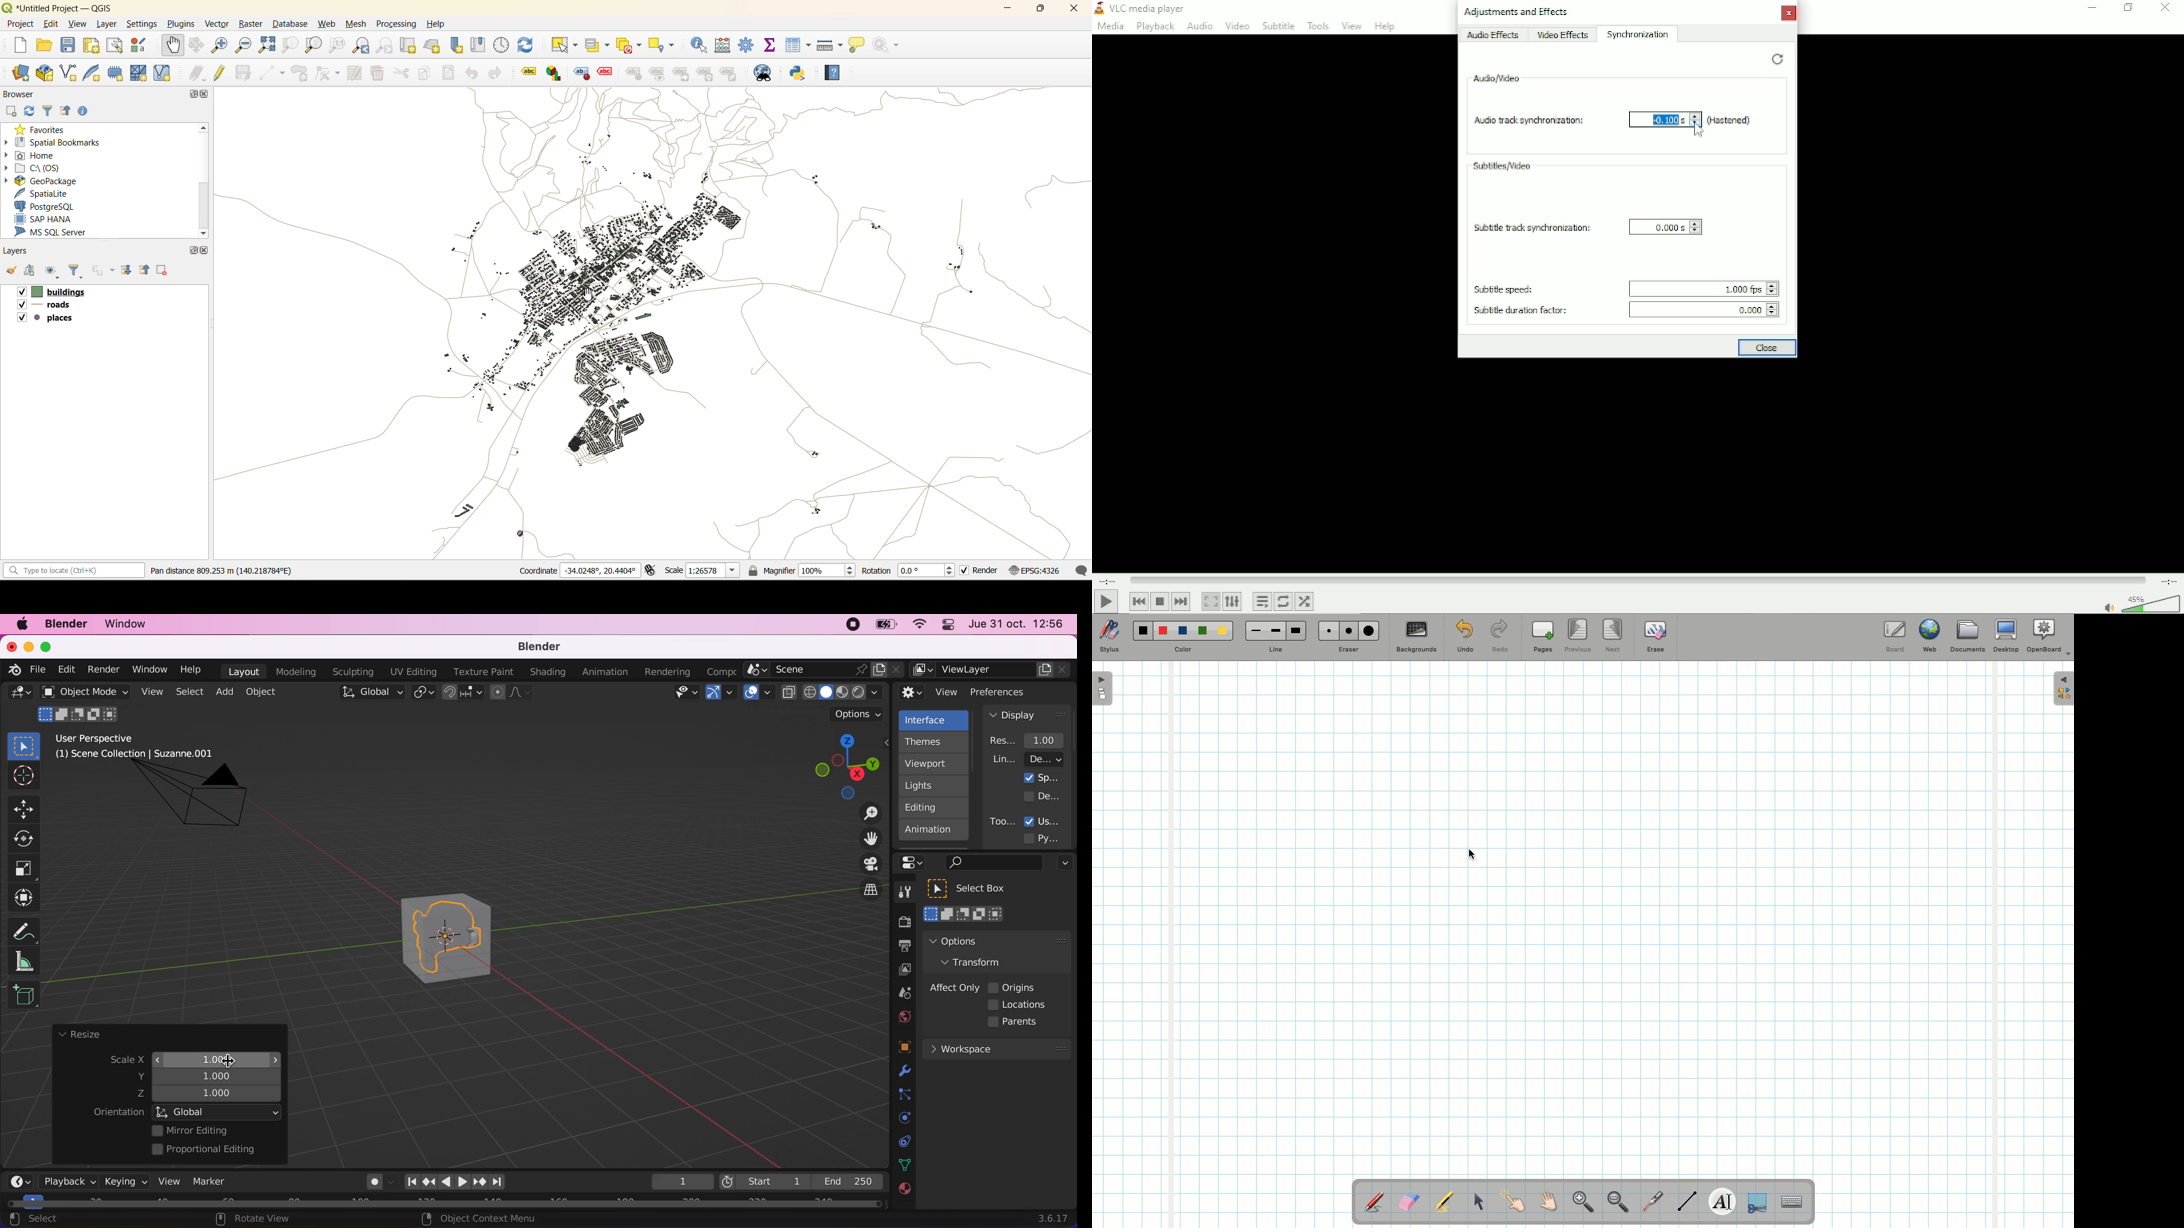 The width and height of the screenshot is (2184, 1232). Describe the element at coordinates (201, 803) in the screenshot. I see `camera` at that location.